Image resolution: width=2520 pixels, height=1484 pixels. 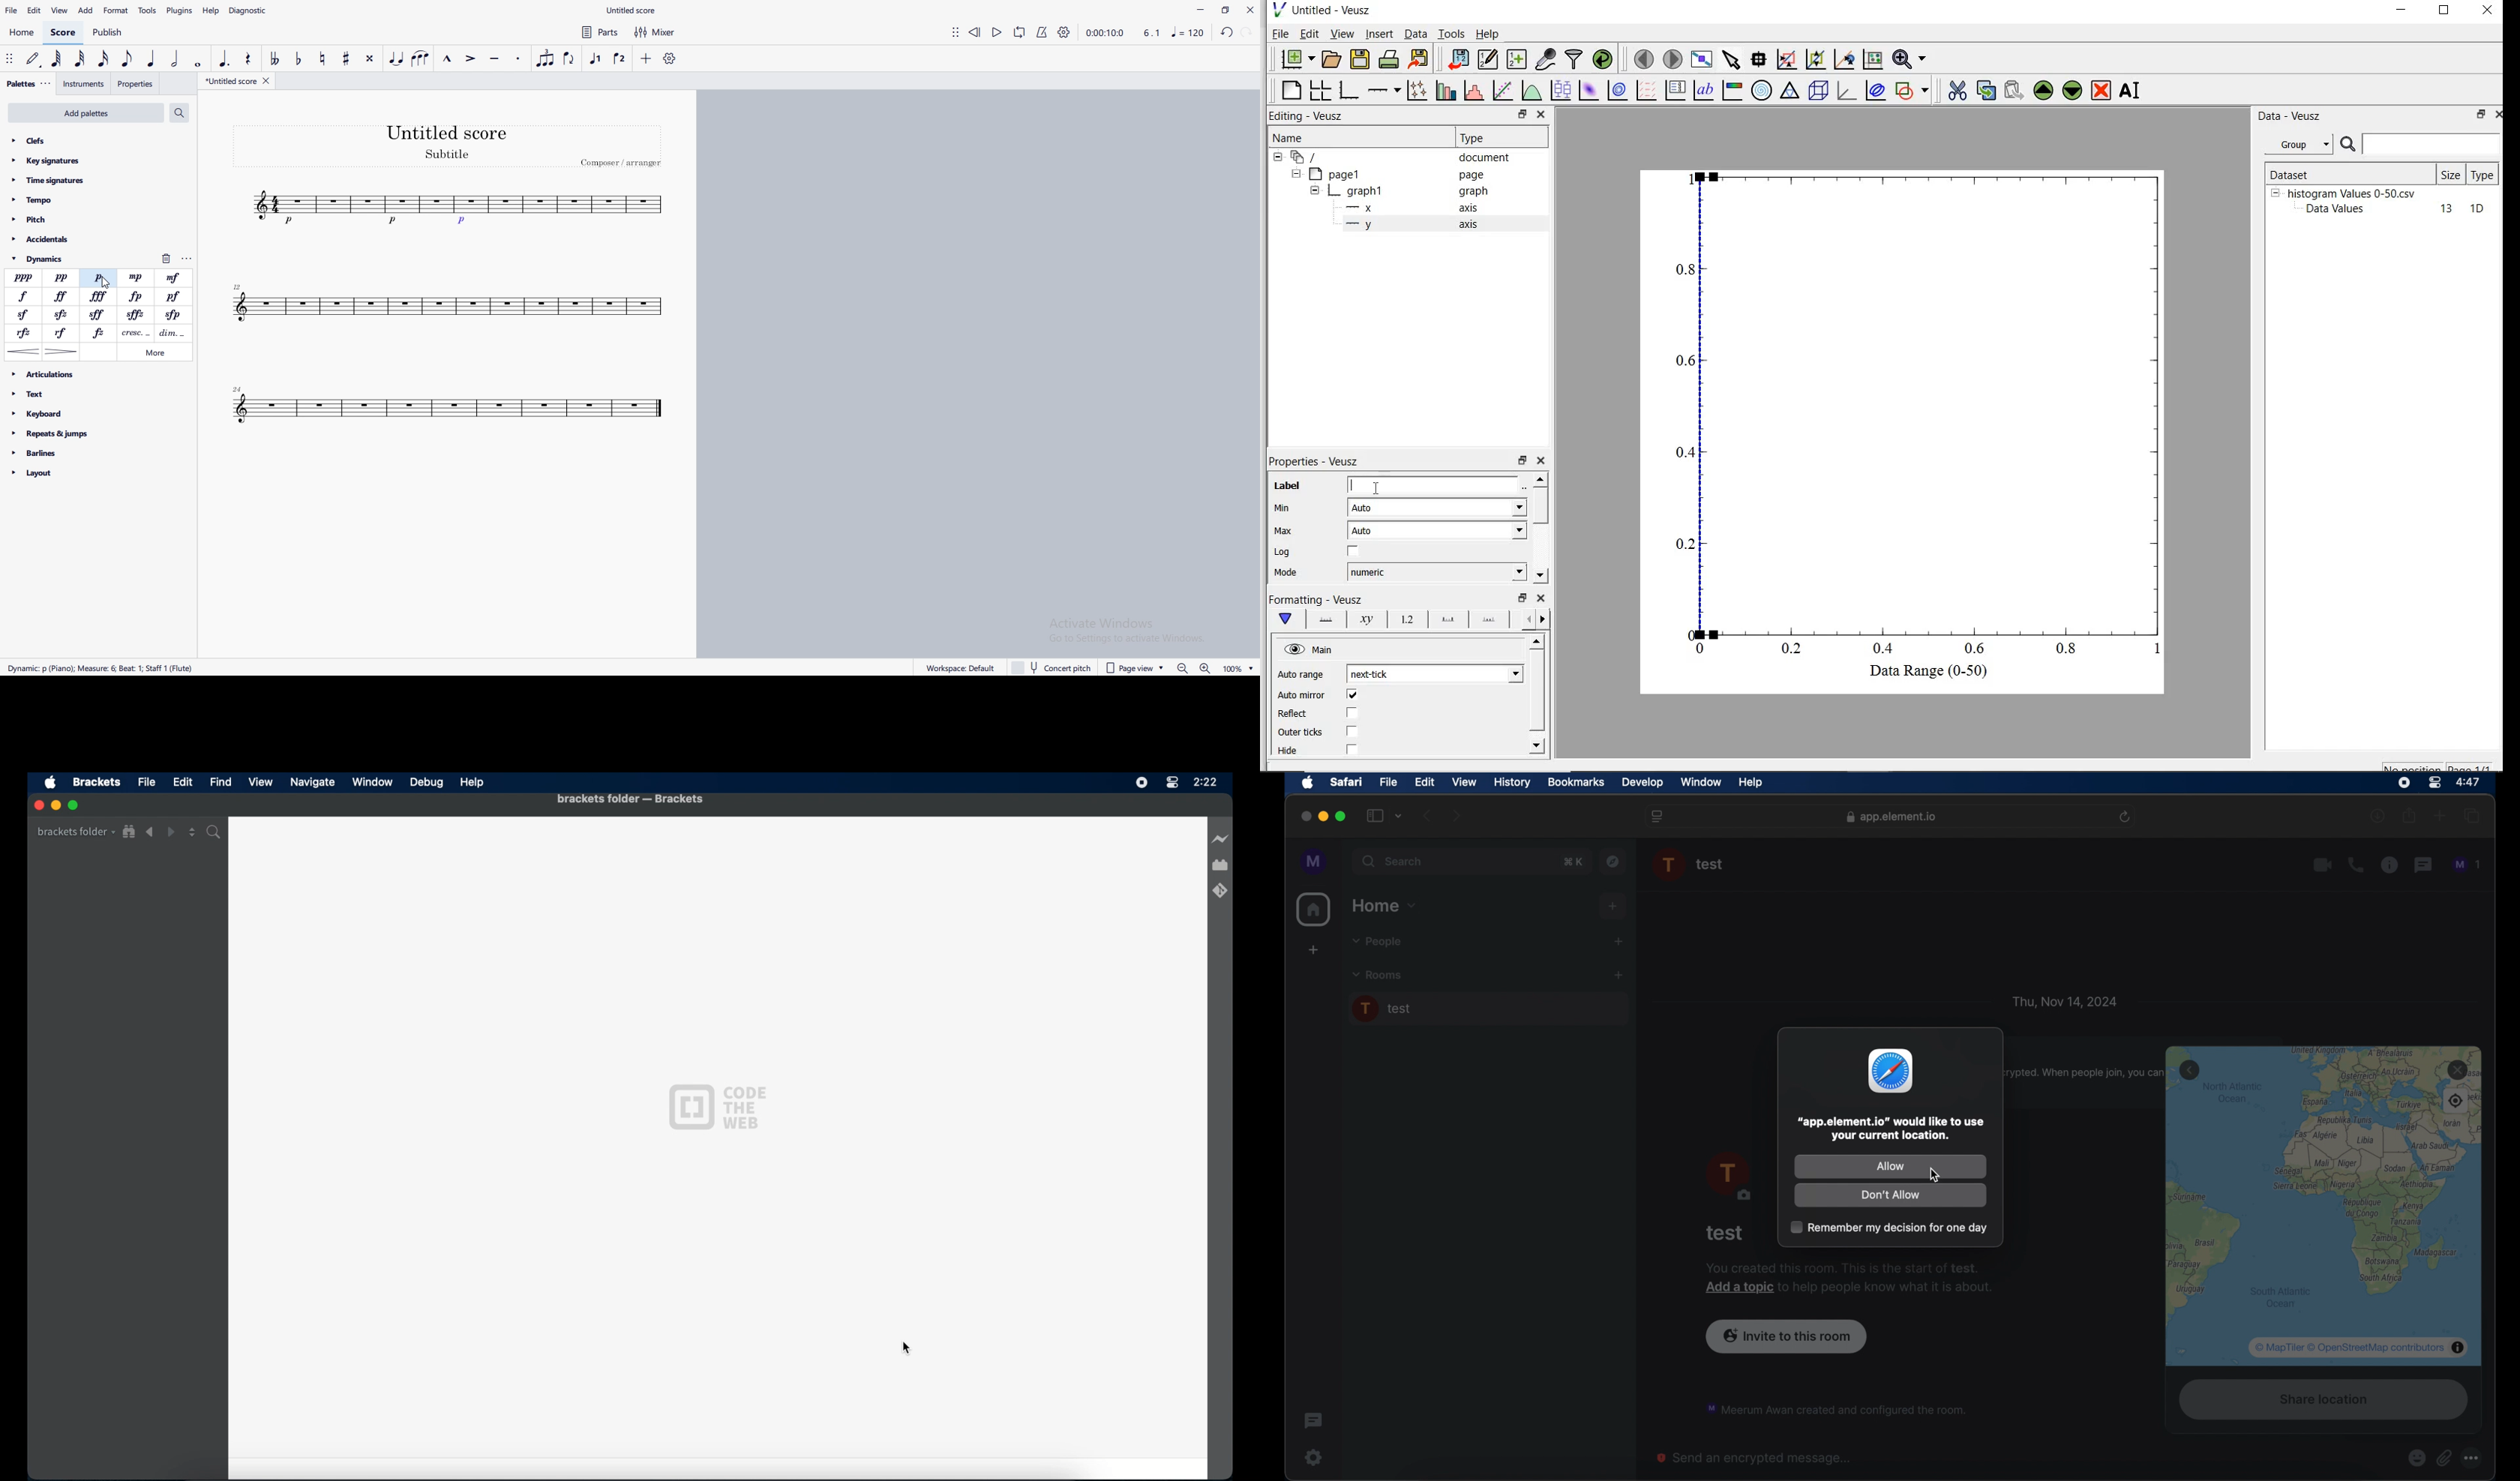 I want to click on graph1, so click(x=1358, y=193).